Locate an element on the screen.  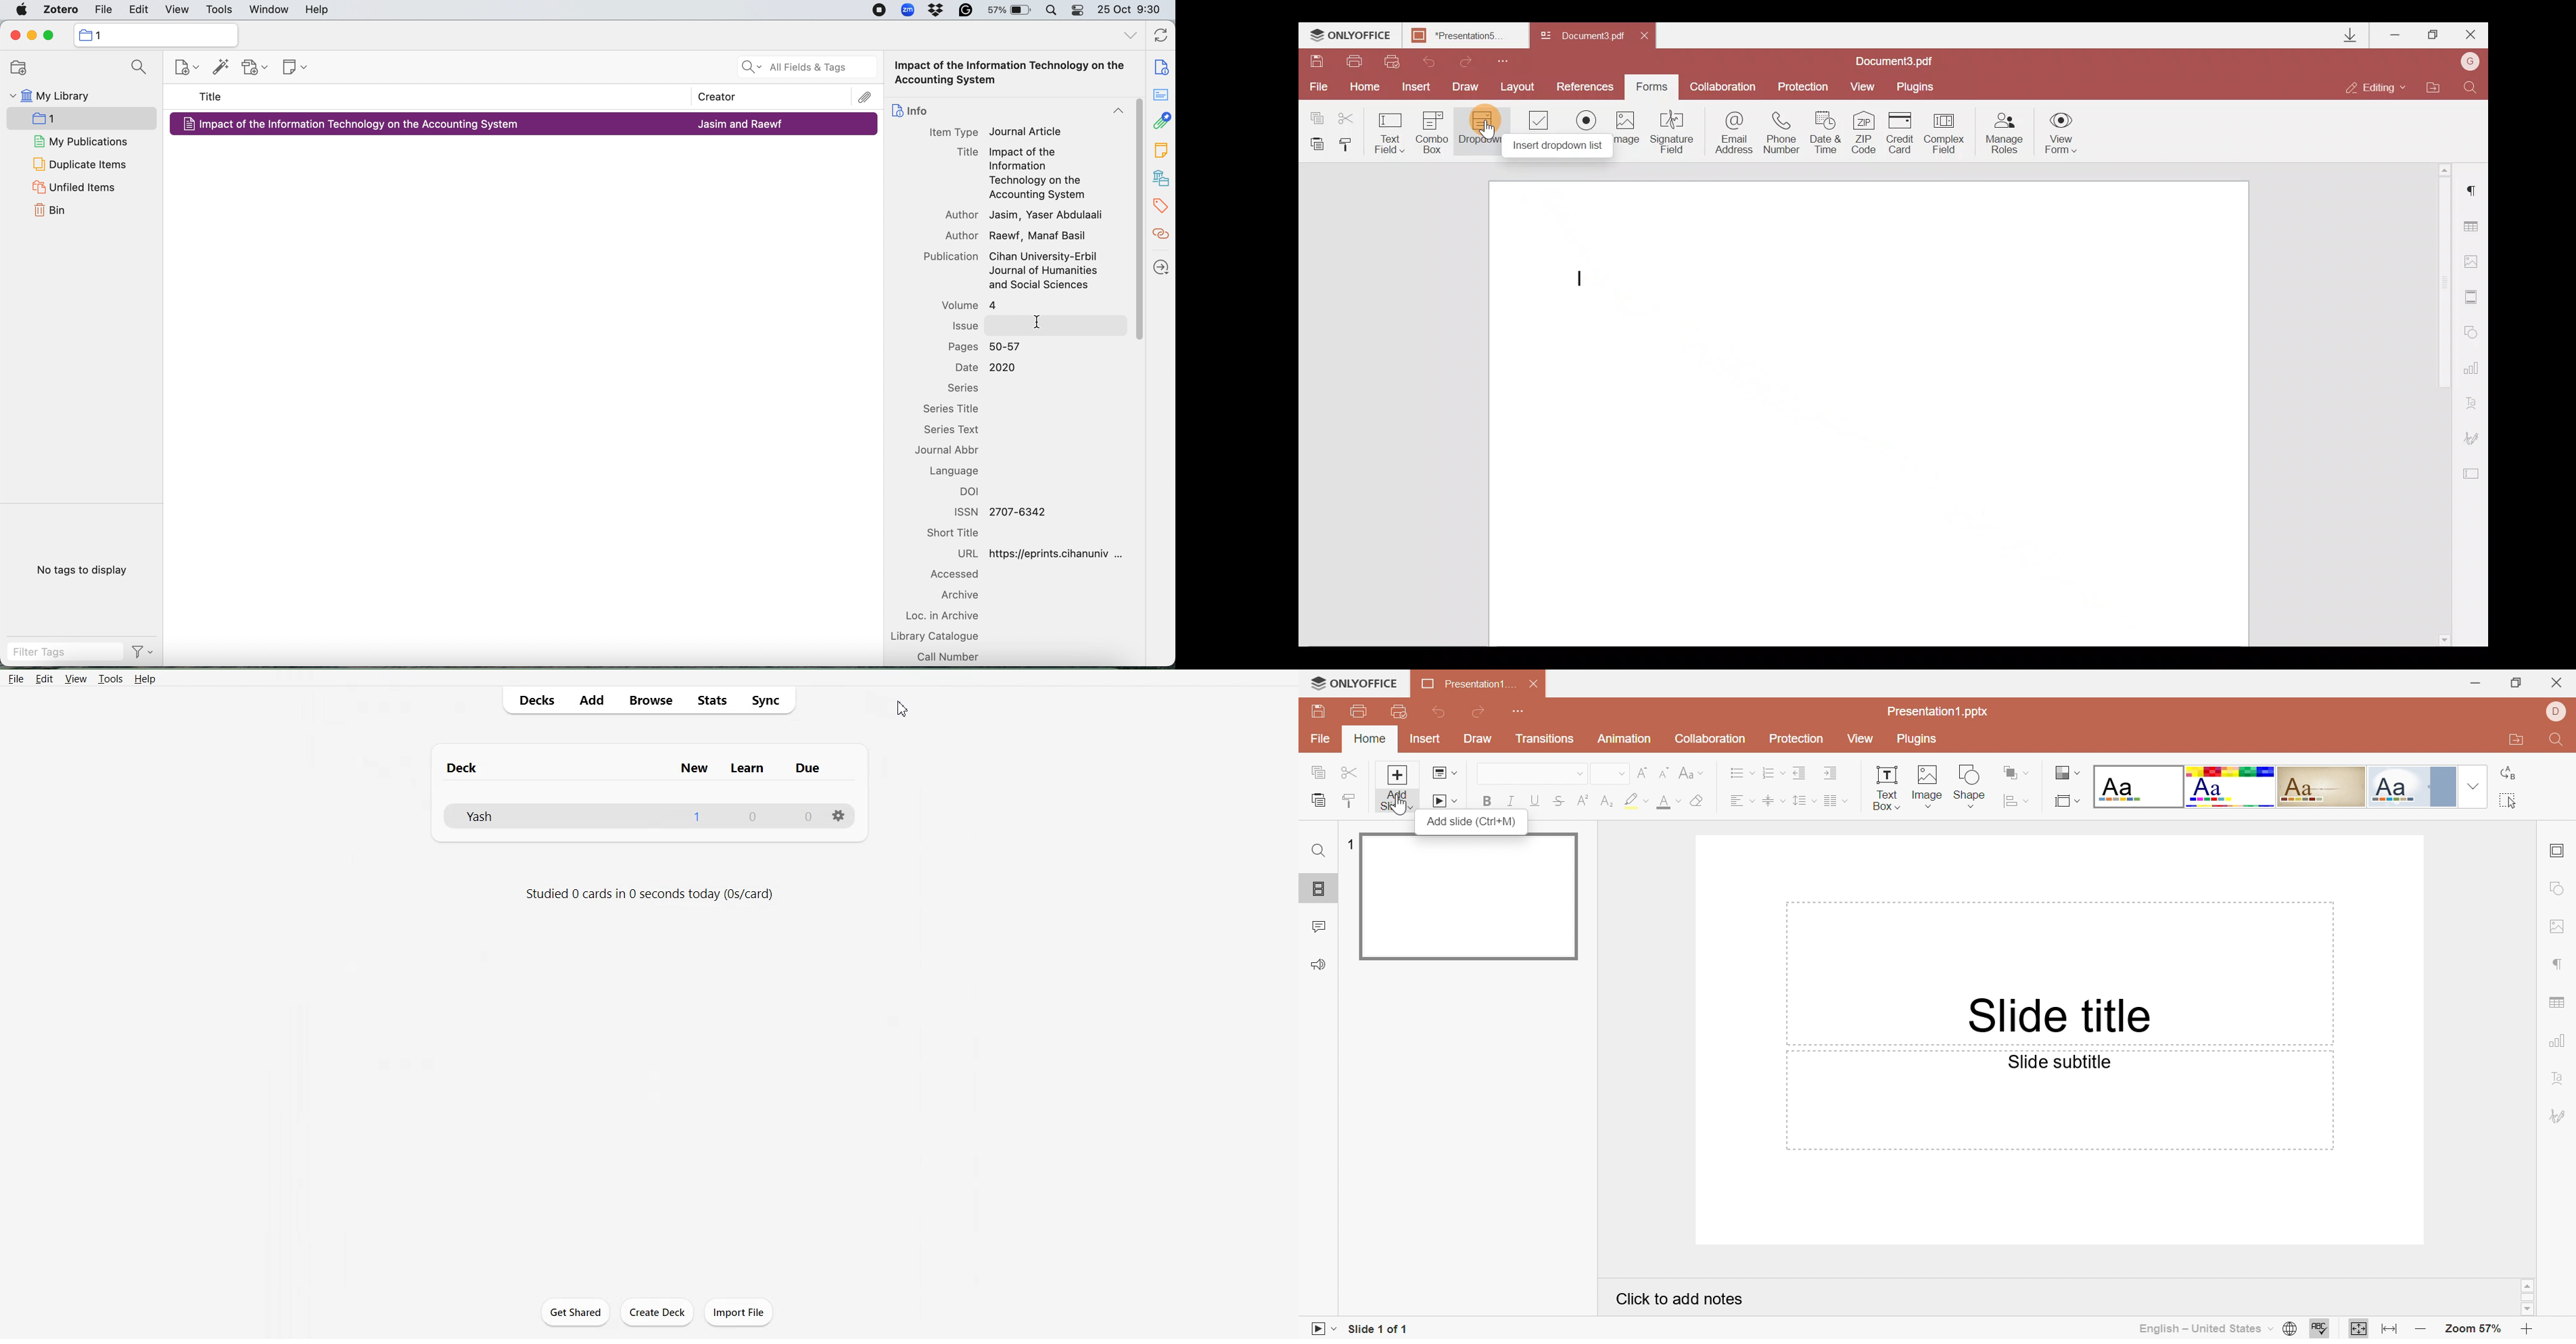
locate is located at coordinates (1160, 266).